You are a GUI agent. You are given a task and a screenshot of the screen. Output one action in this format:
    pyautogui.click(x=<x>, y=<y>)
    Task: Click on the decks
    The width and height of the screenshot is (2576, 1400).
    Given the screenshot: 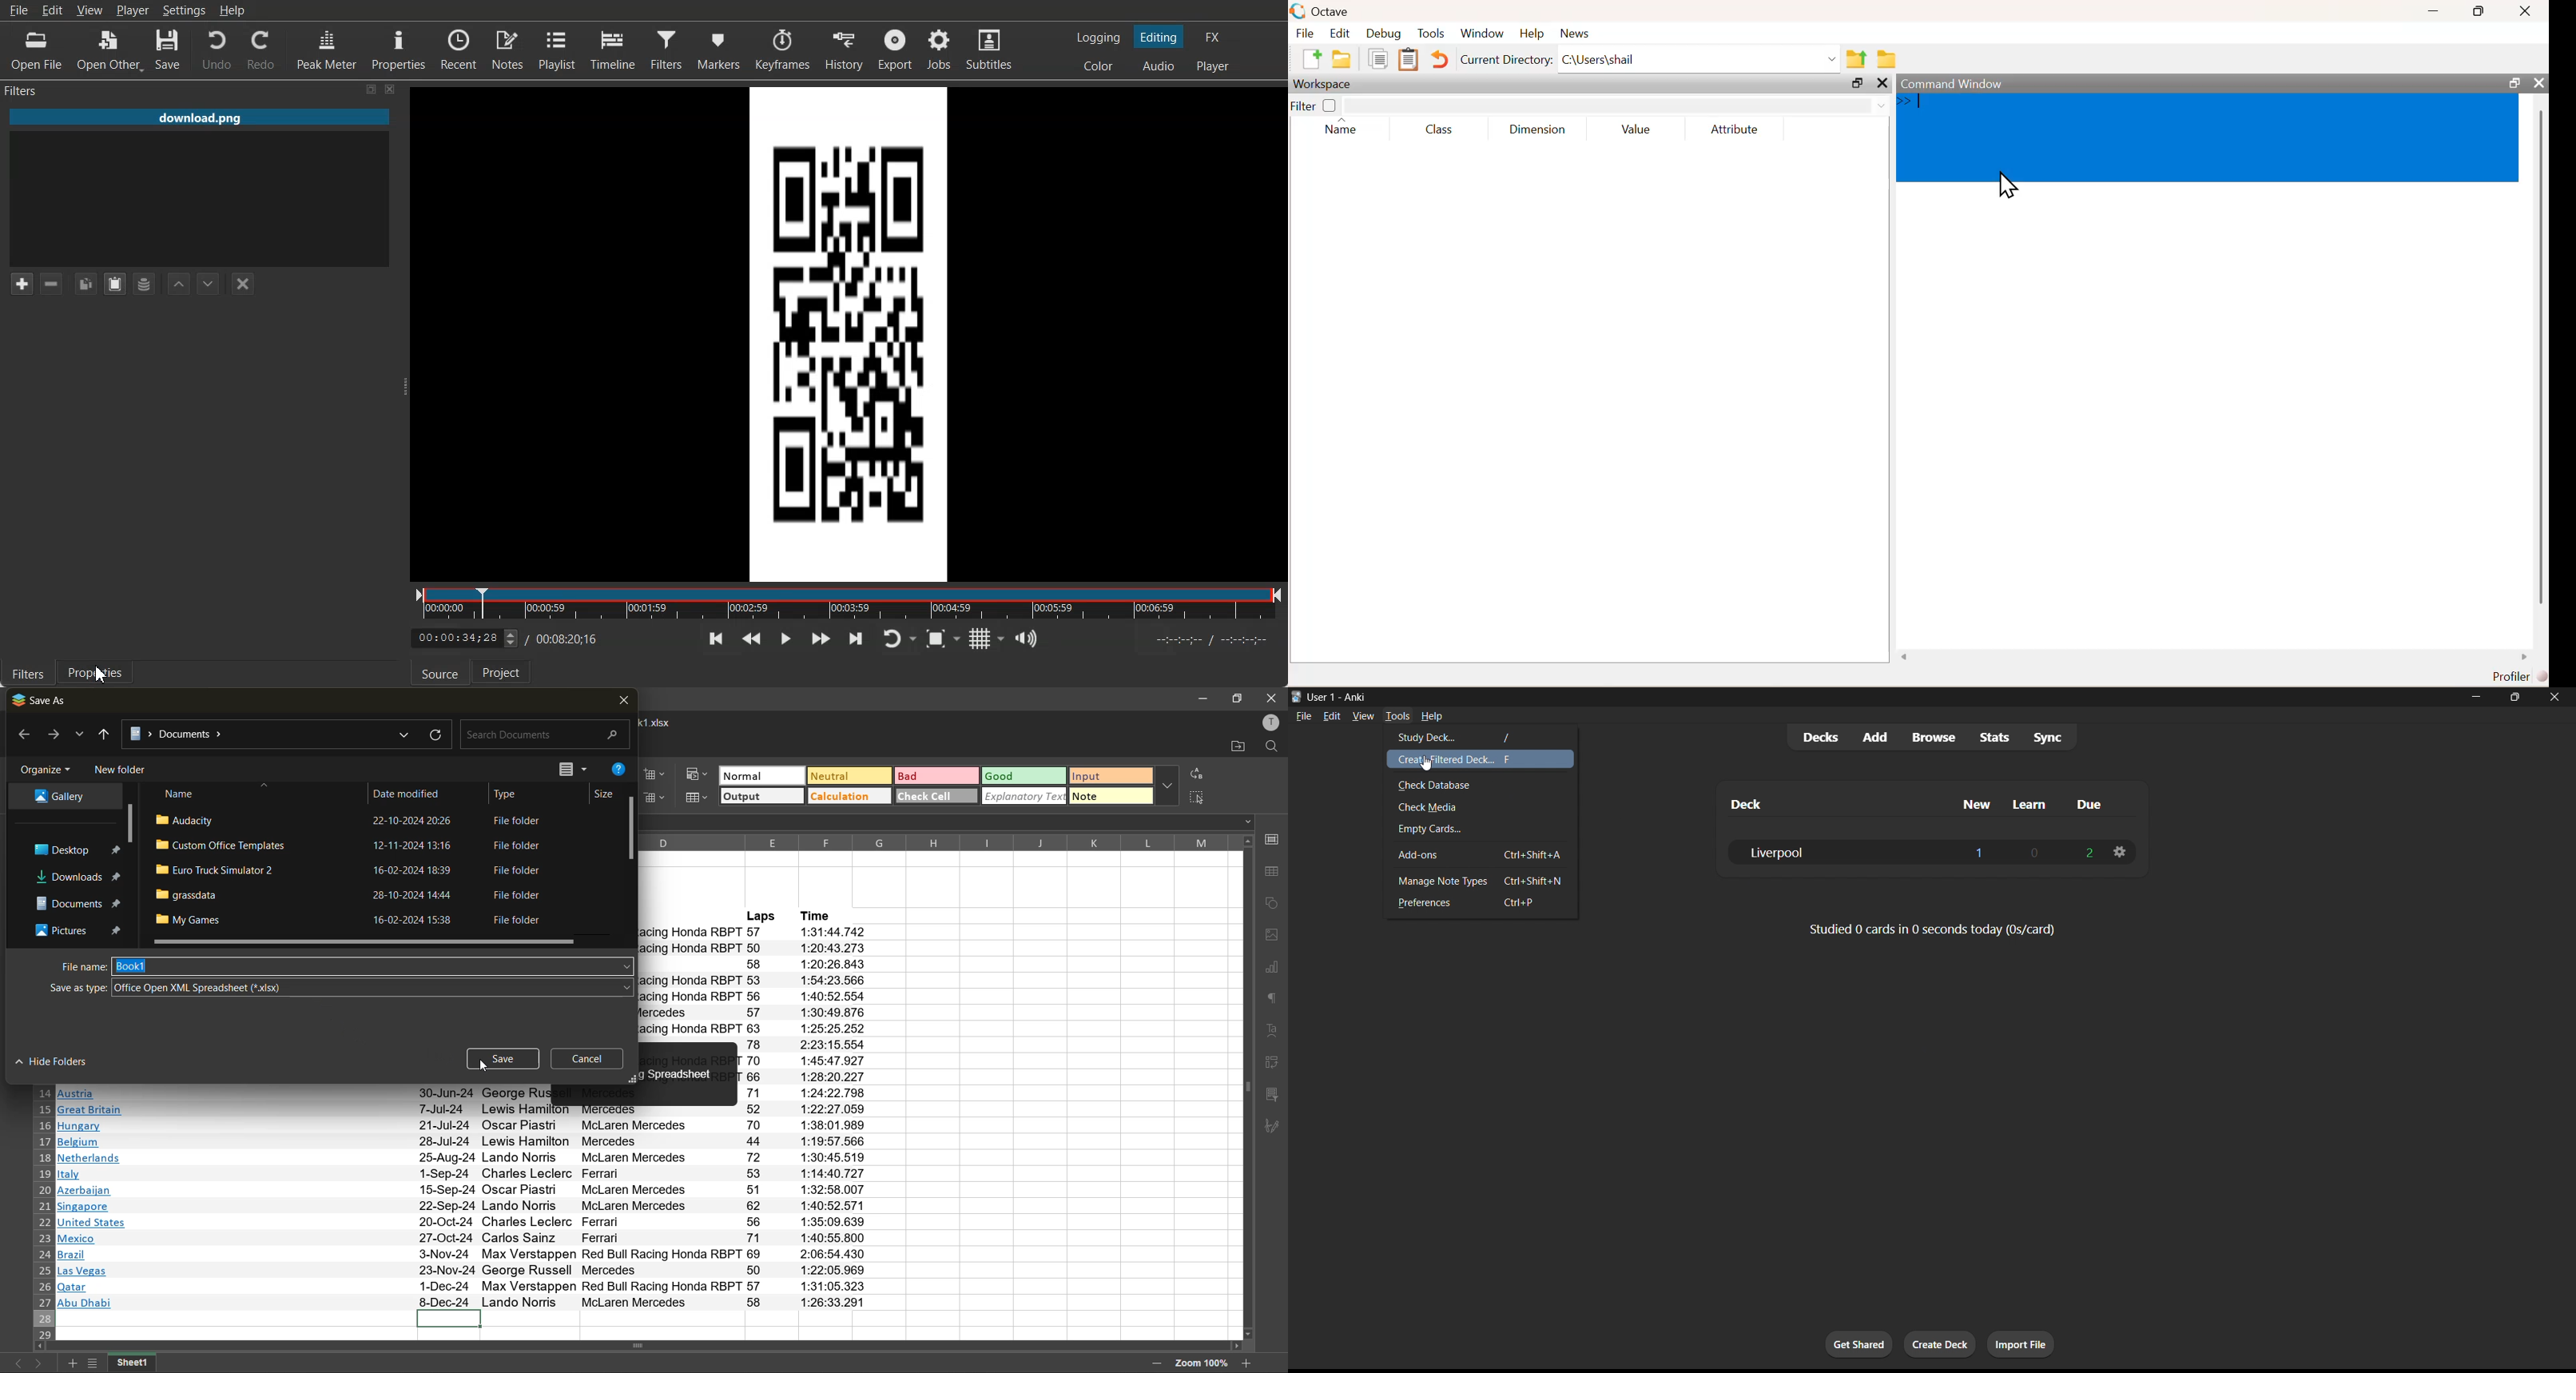 What is the action you would take?
    pyautogui.click(x=1815, y=738)
    